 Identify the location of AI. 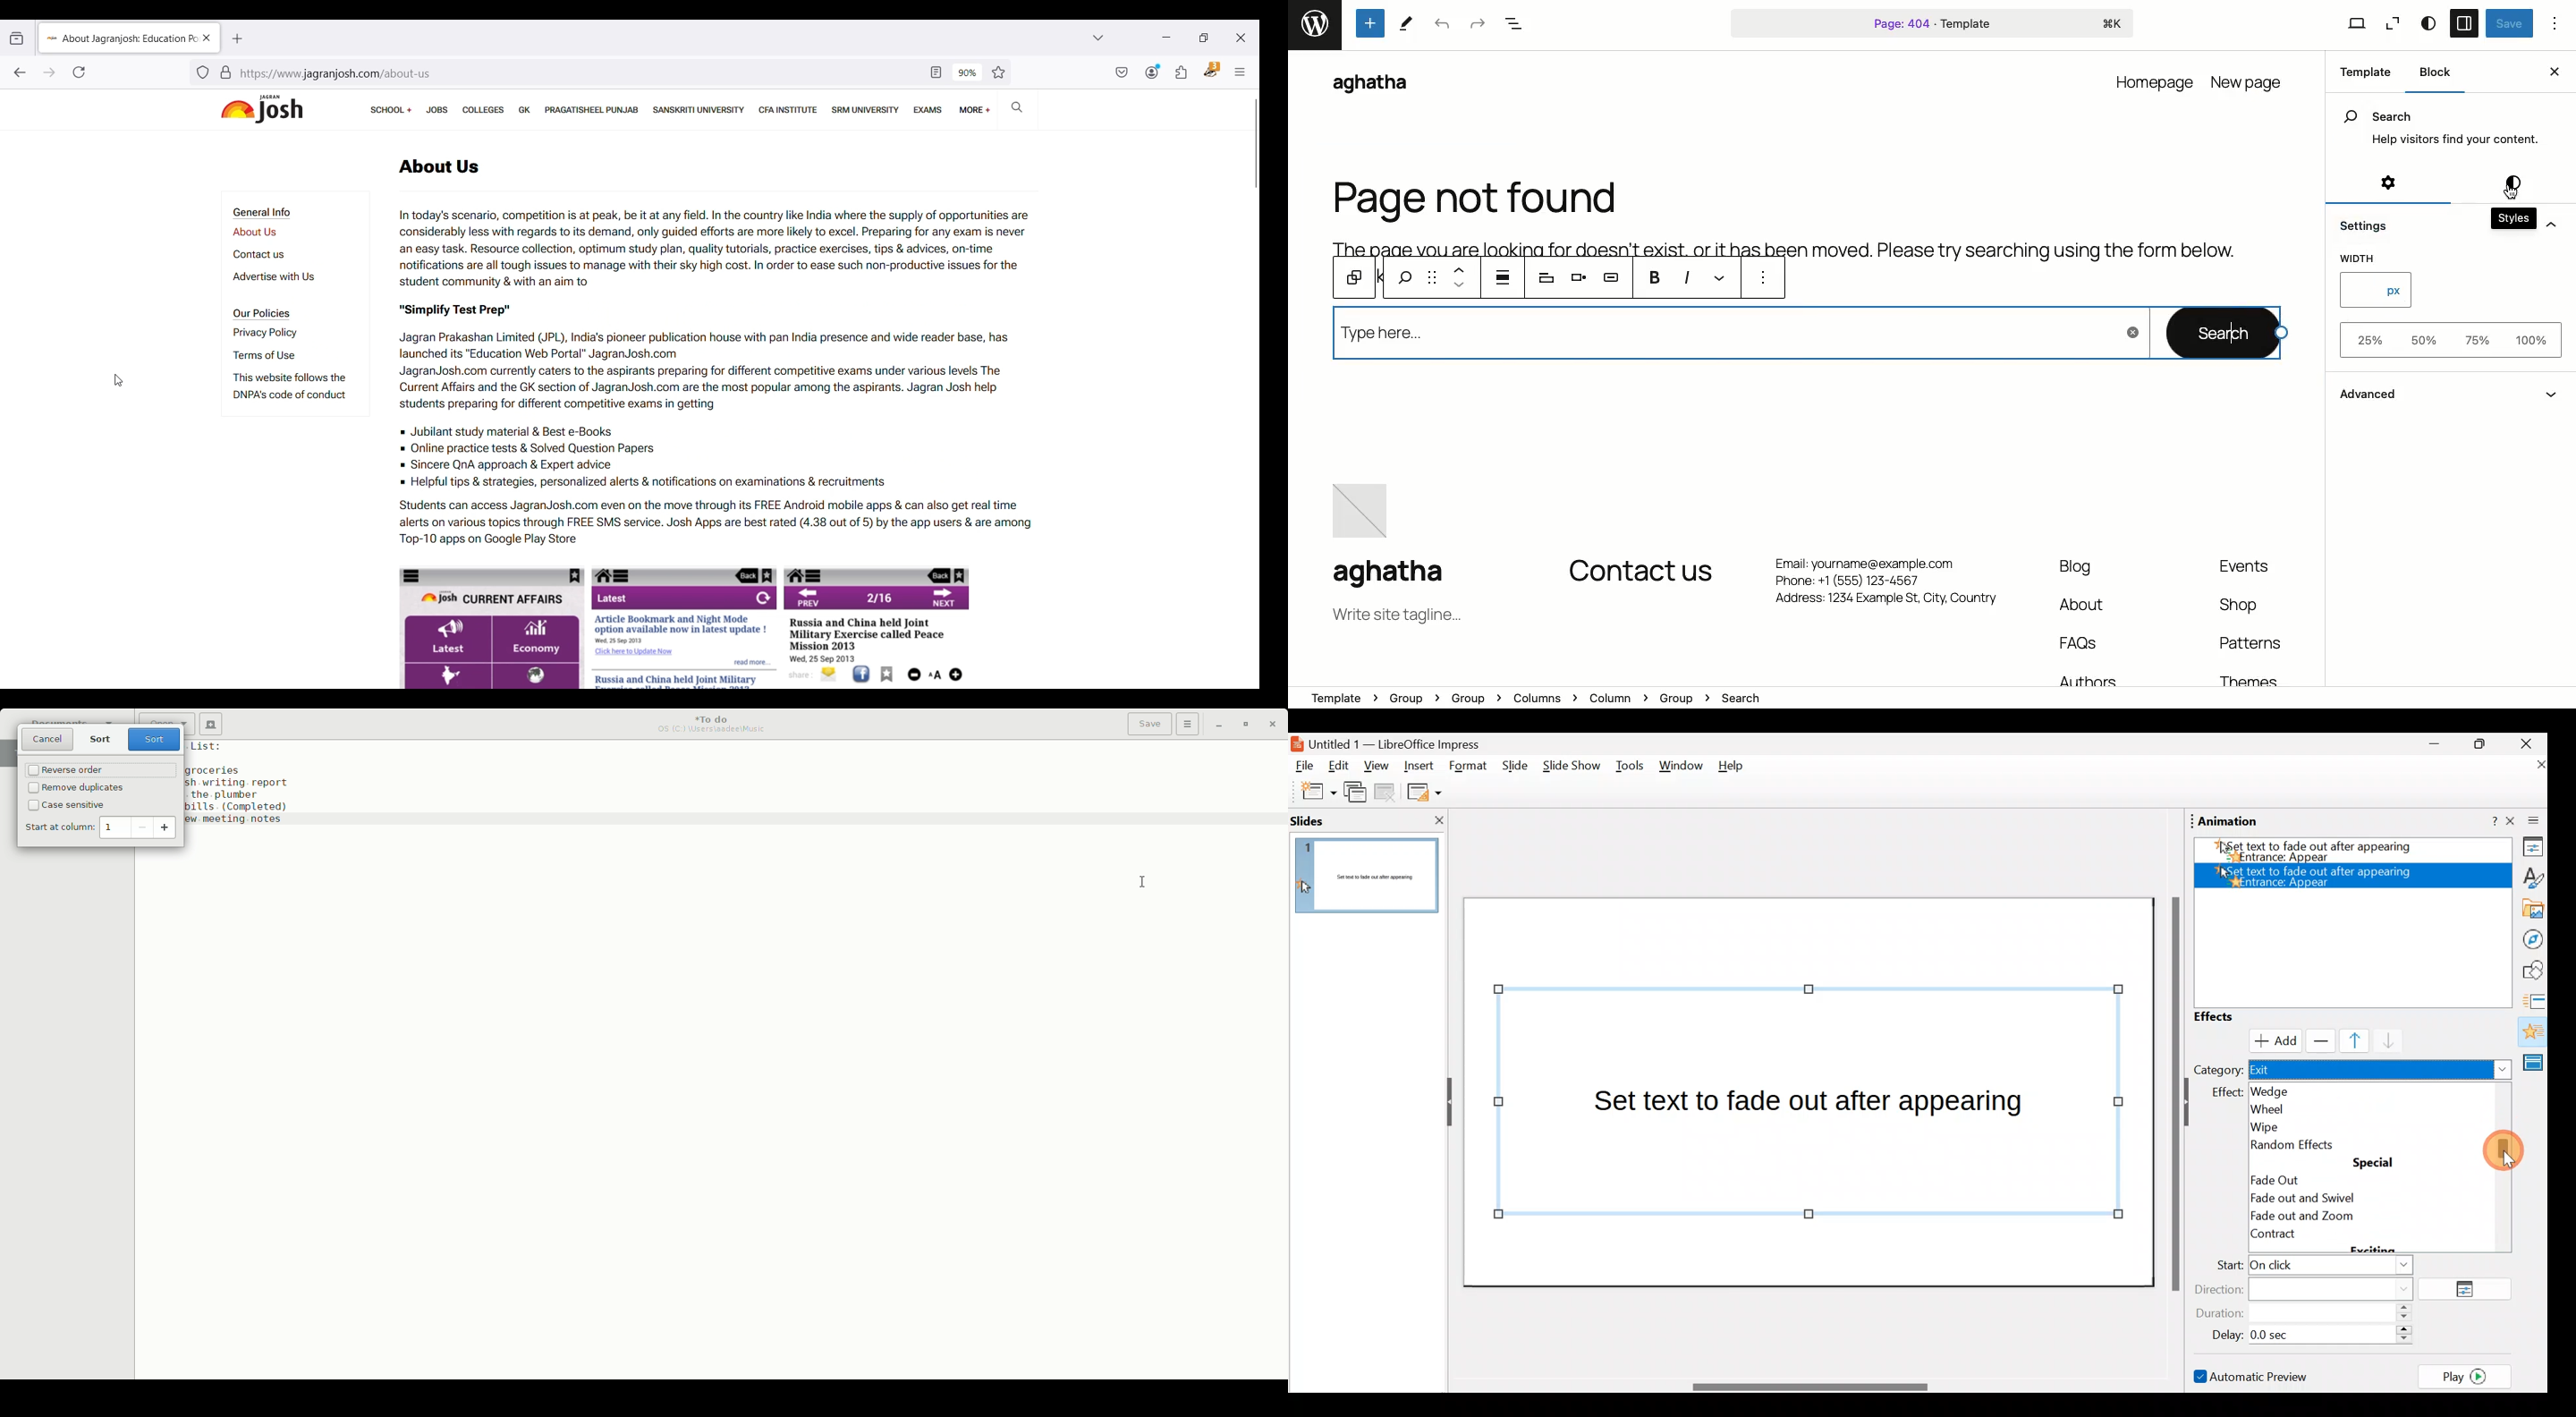
(1613, 279).